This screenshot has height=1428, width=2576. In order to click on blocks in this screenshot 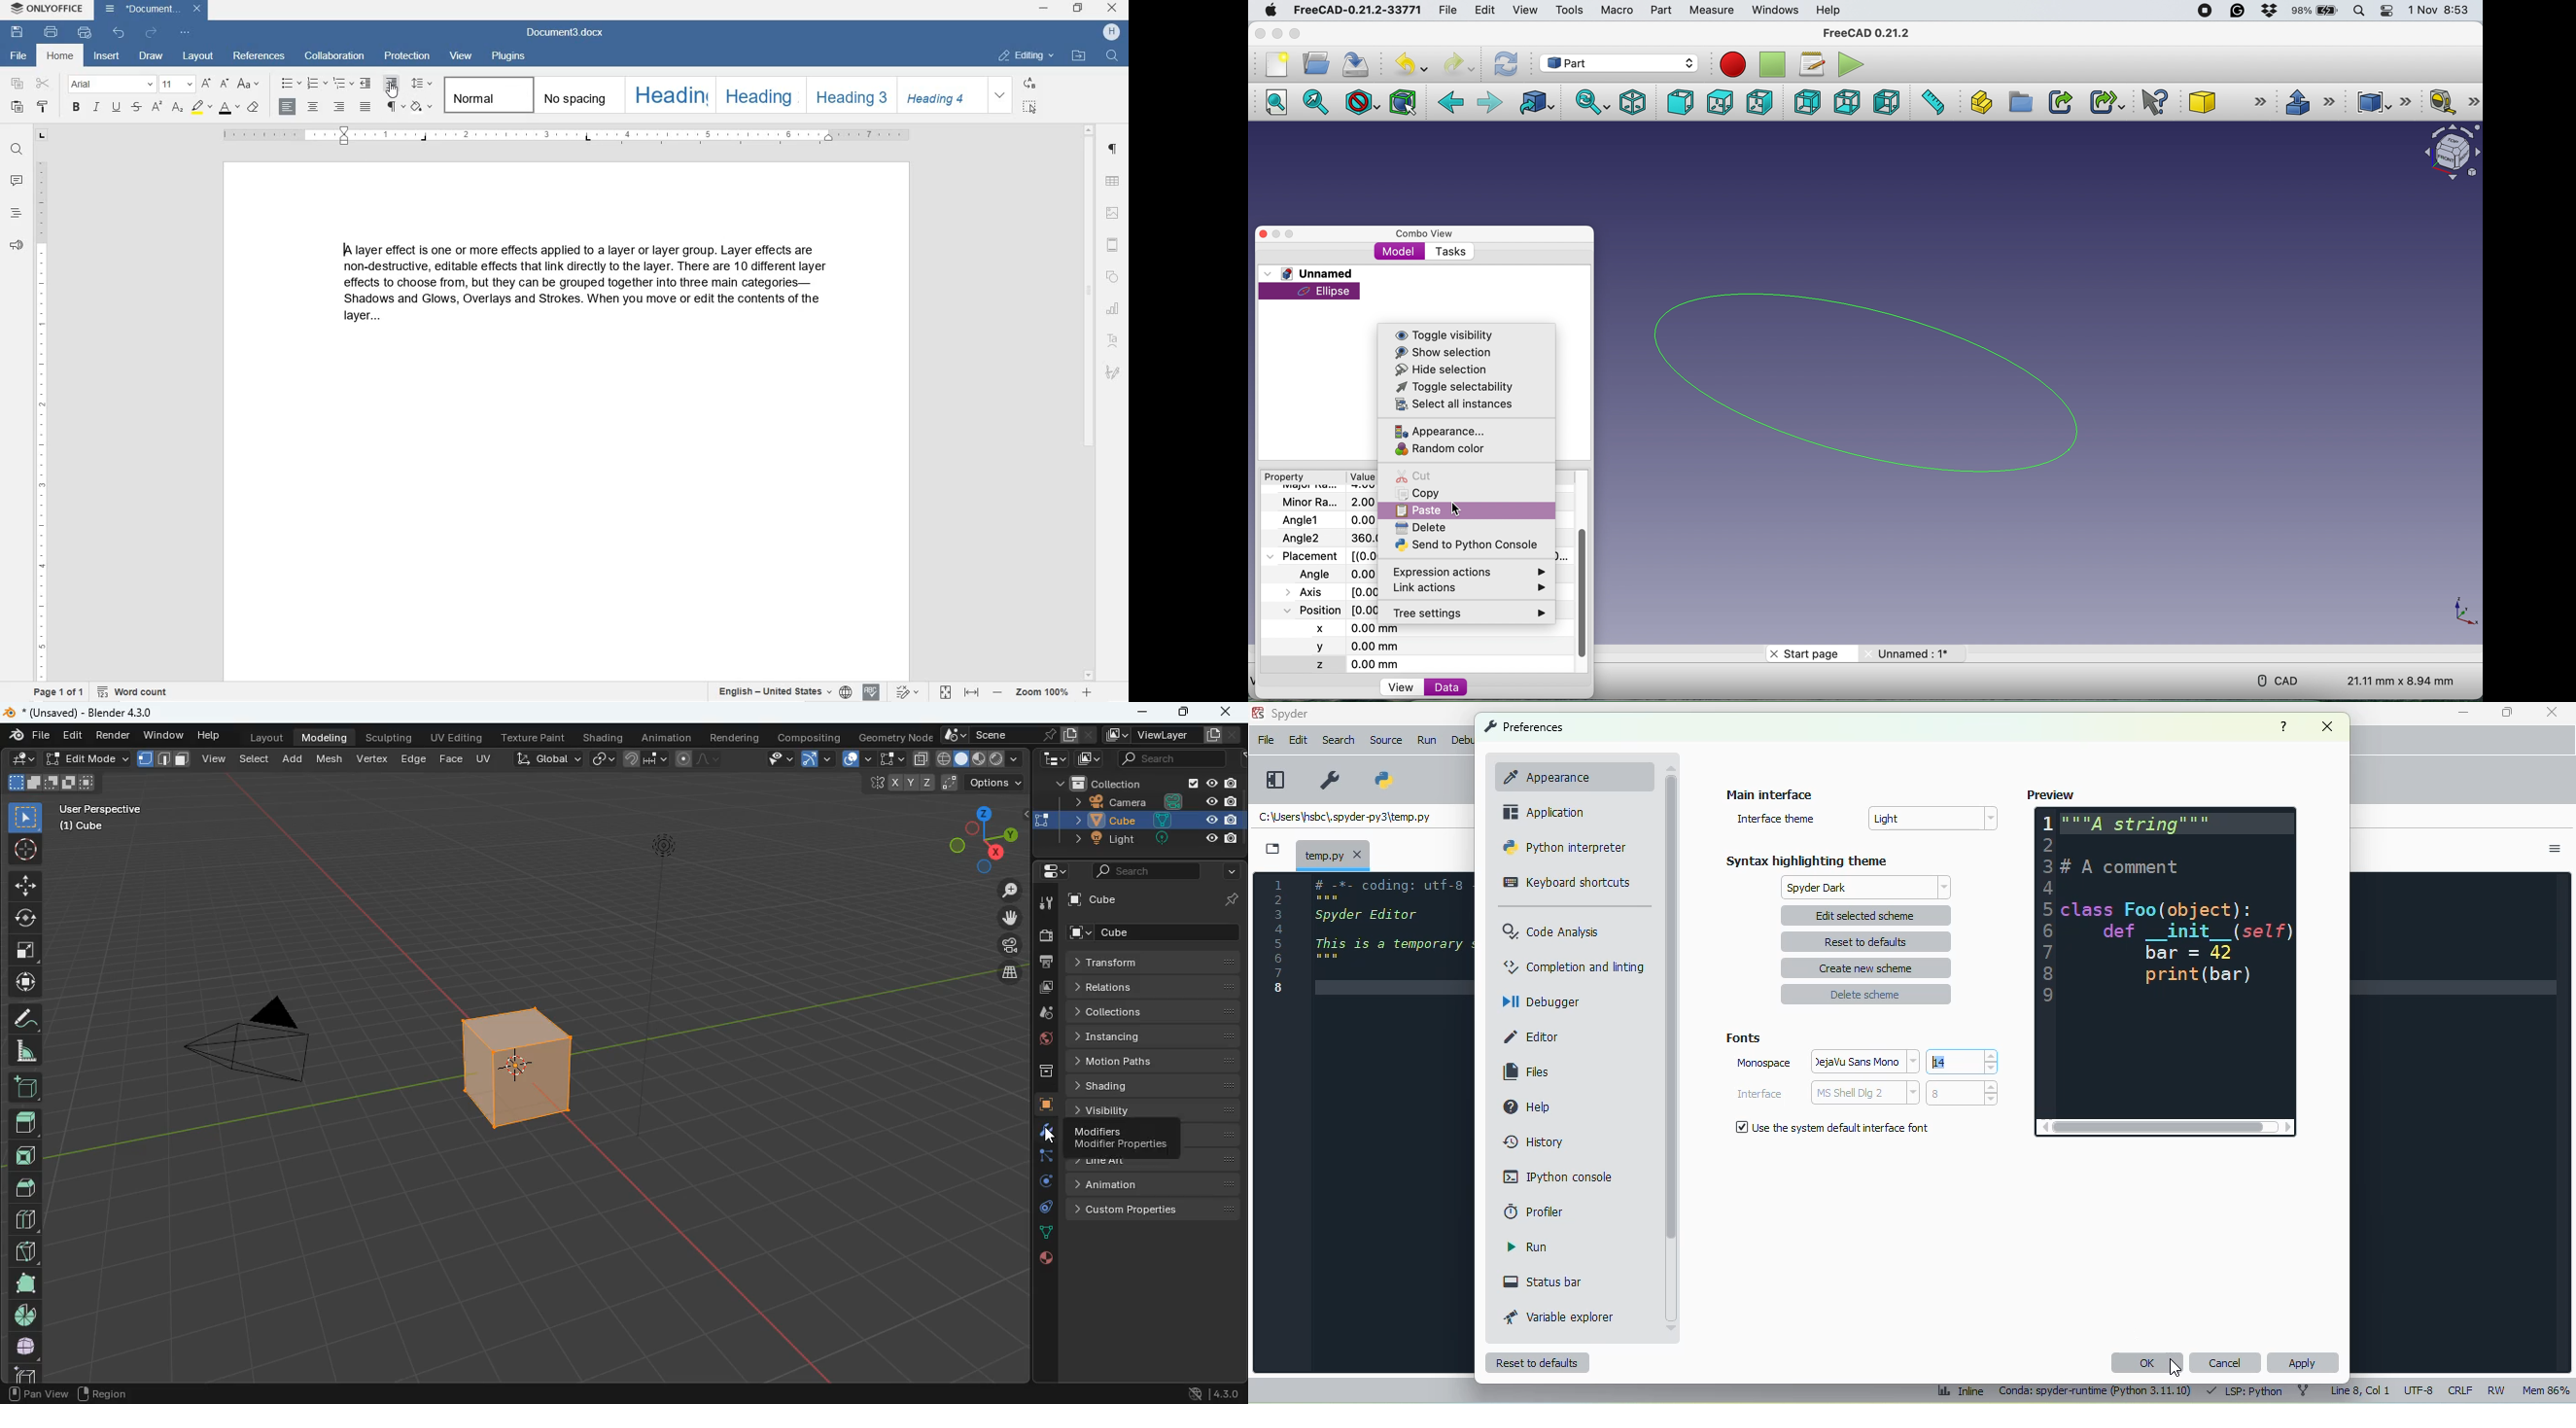, I will do `click(26, 1222)`.